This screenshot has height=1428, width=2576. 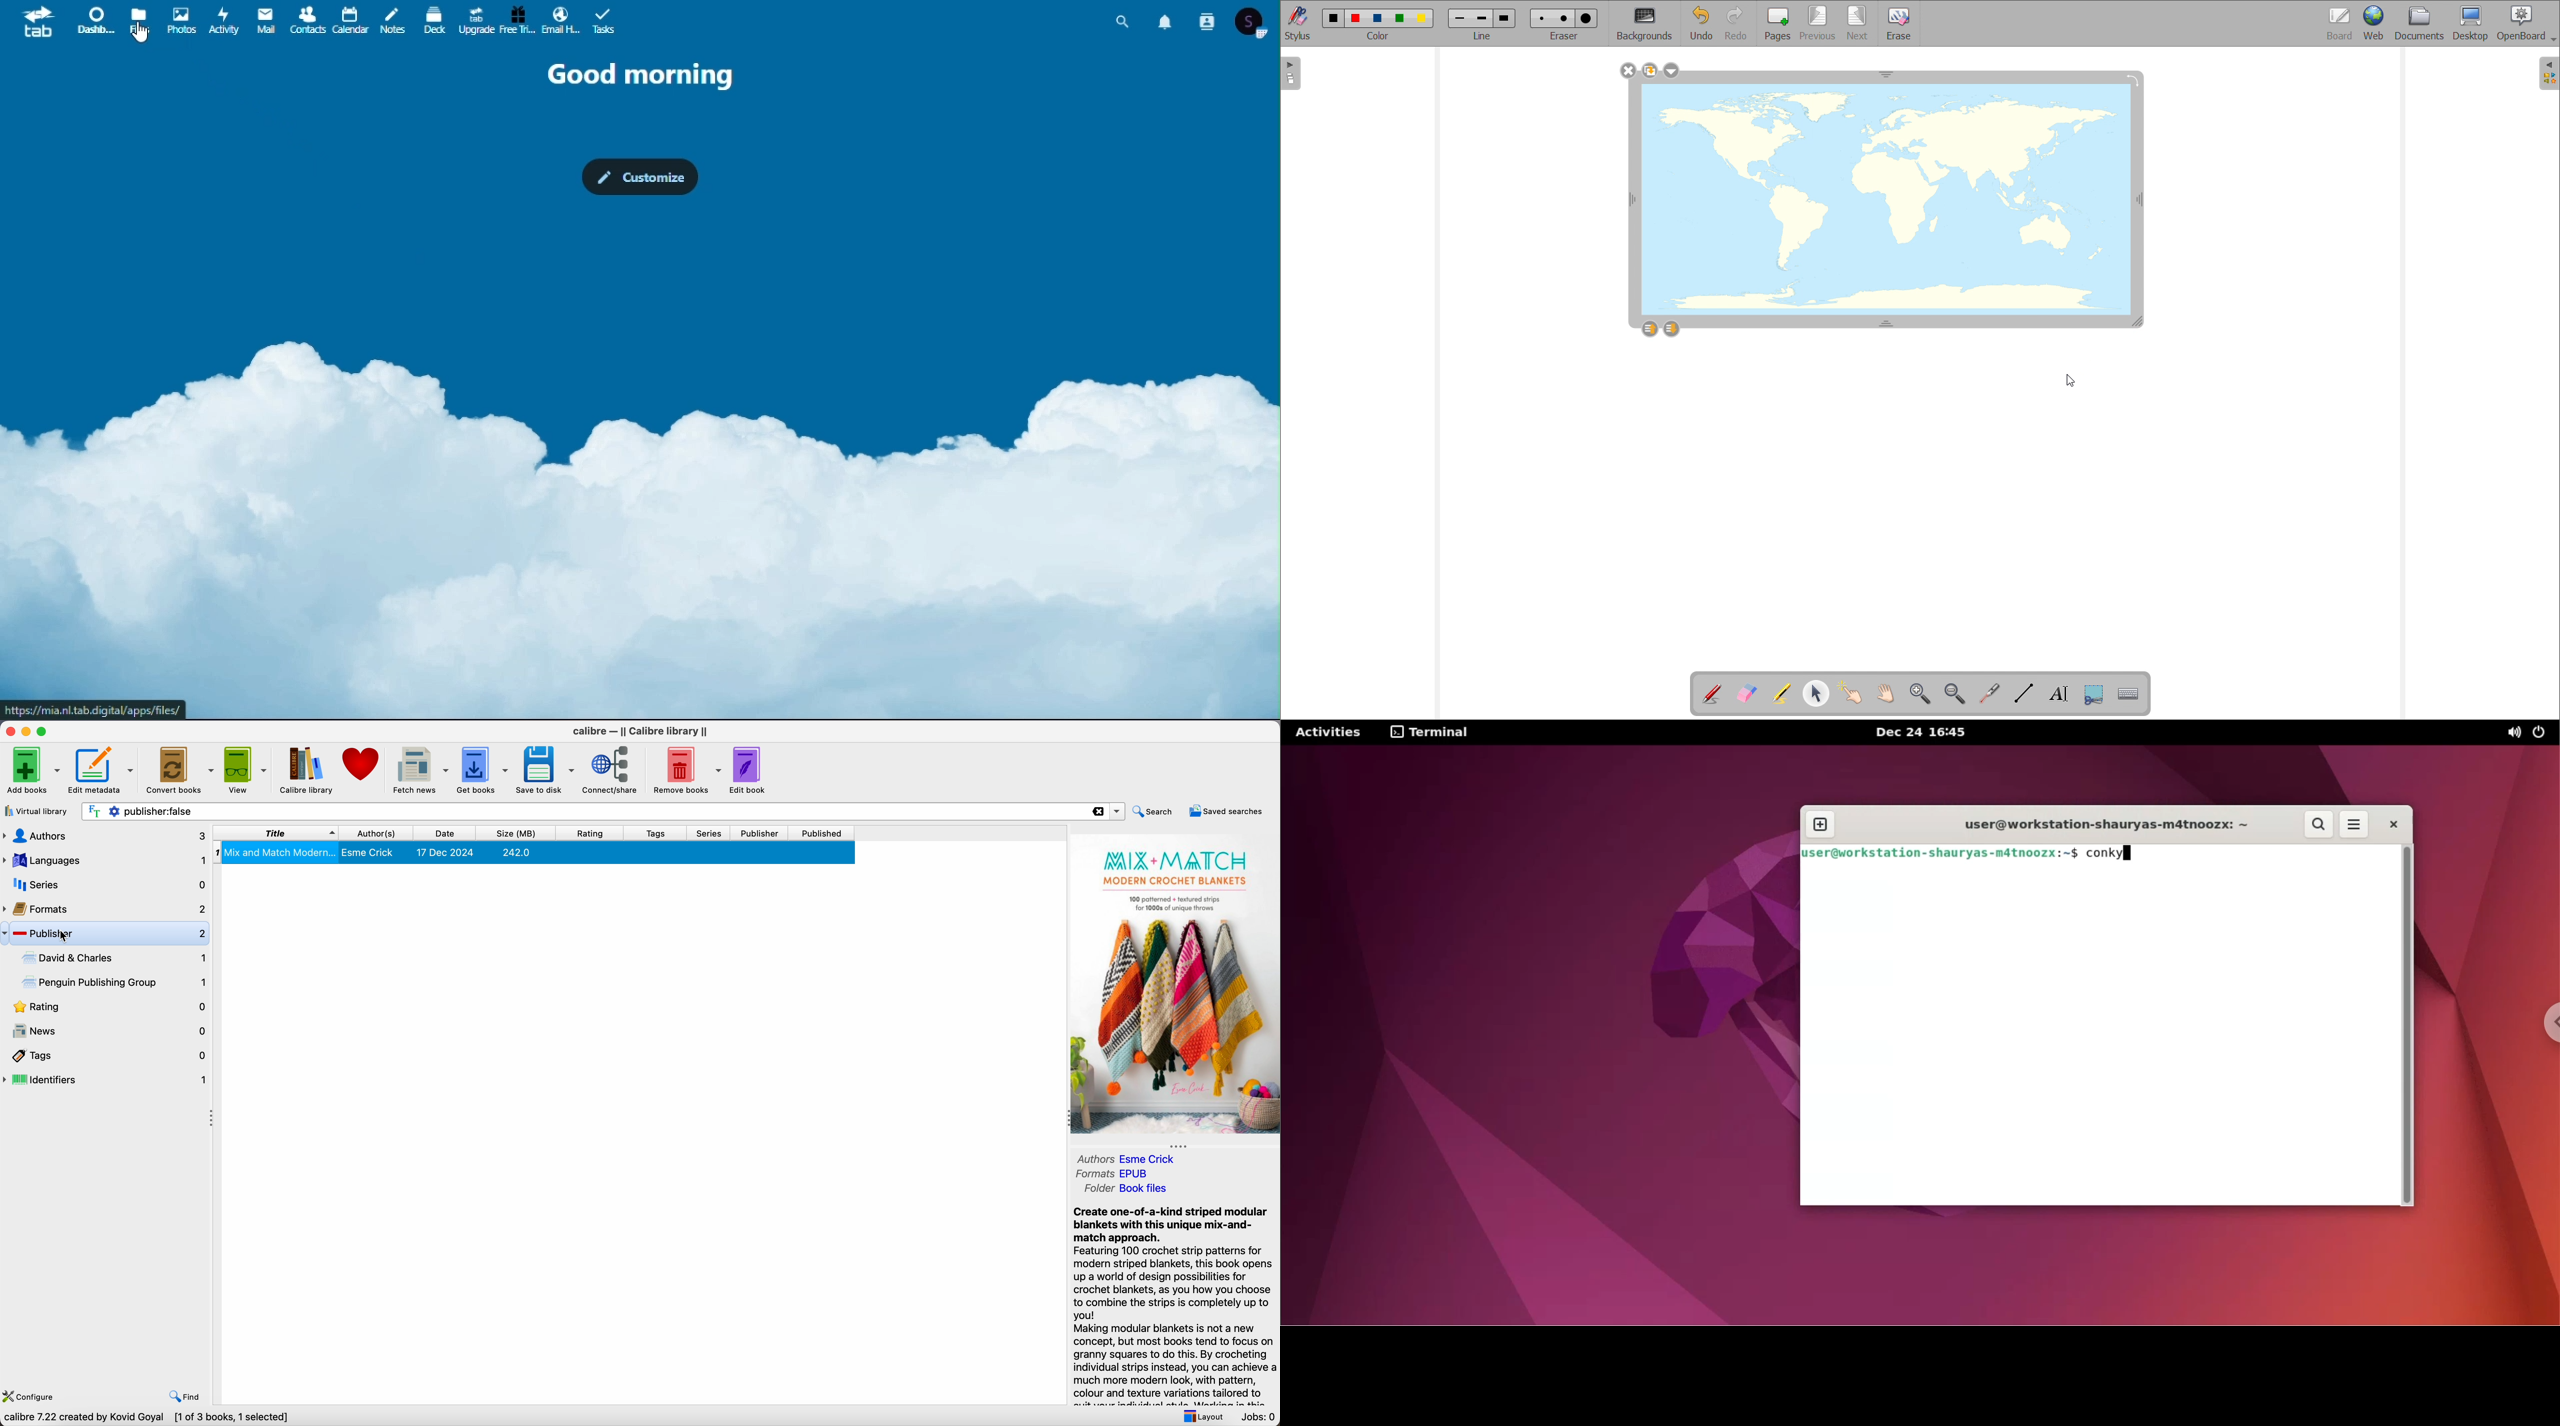 I want to click on url, so click(x=94, y=709).